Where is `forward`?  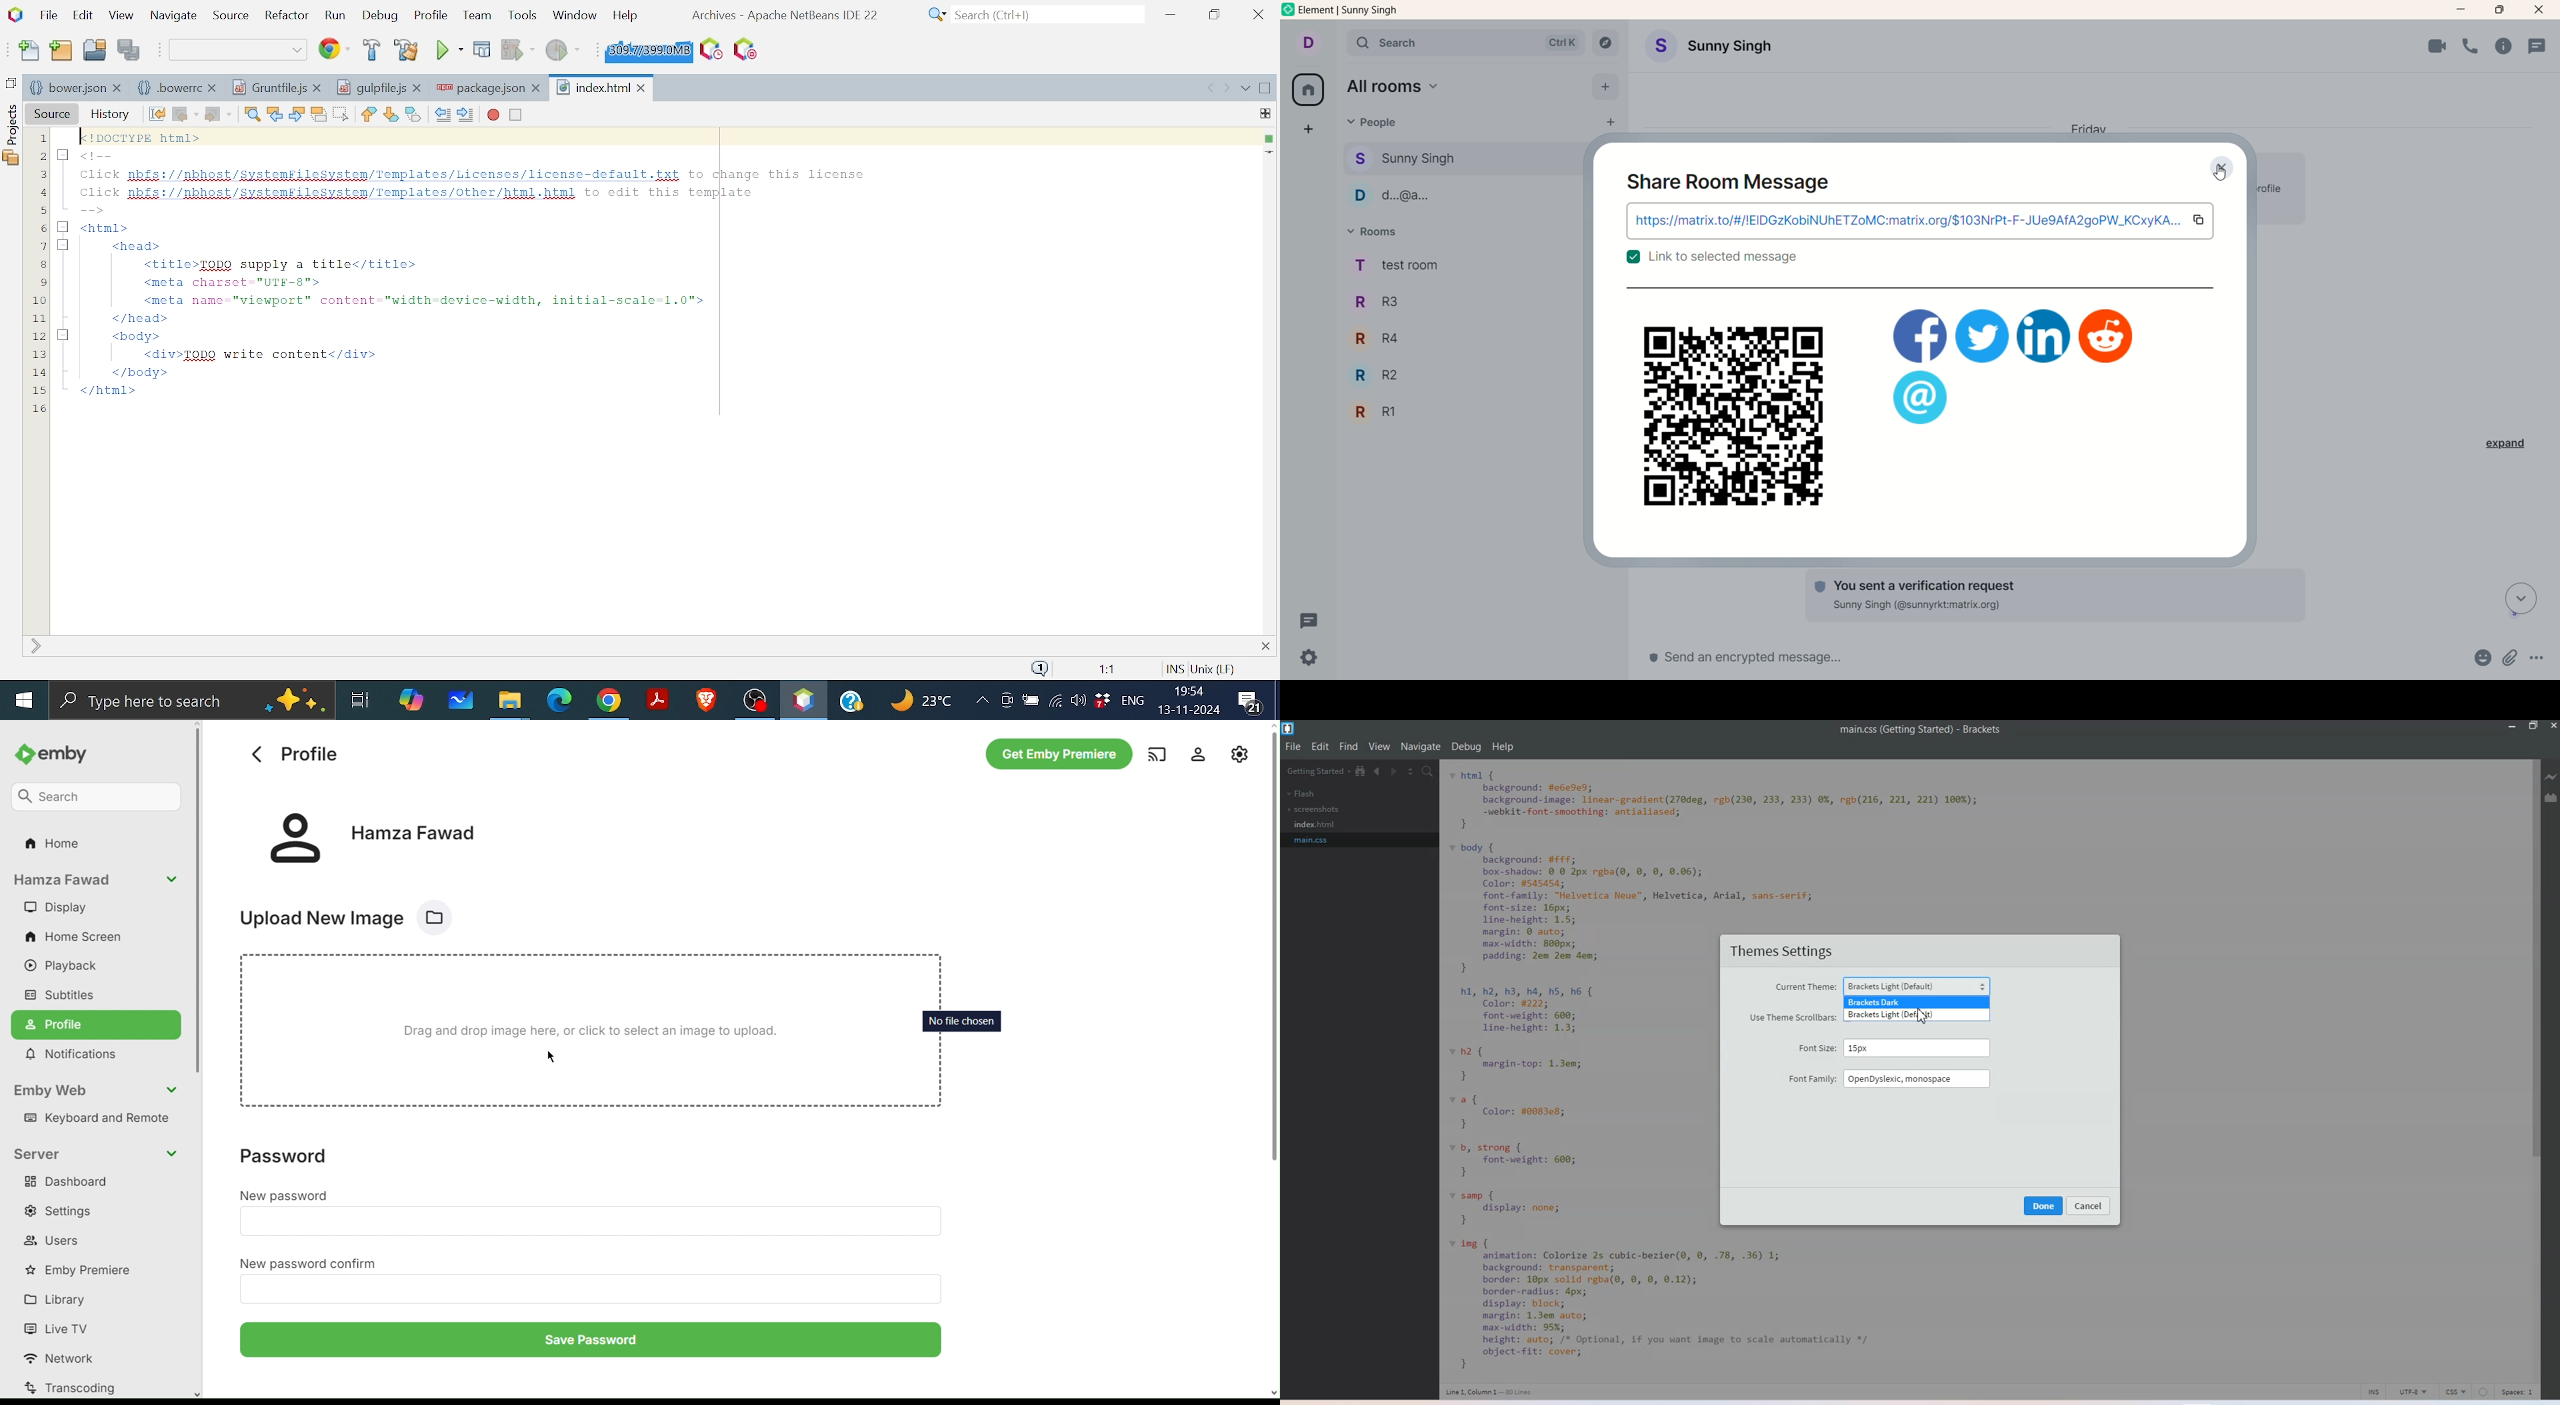
forward is located at coordinates (220, 114).